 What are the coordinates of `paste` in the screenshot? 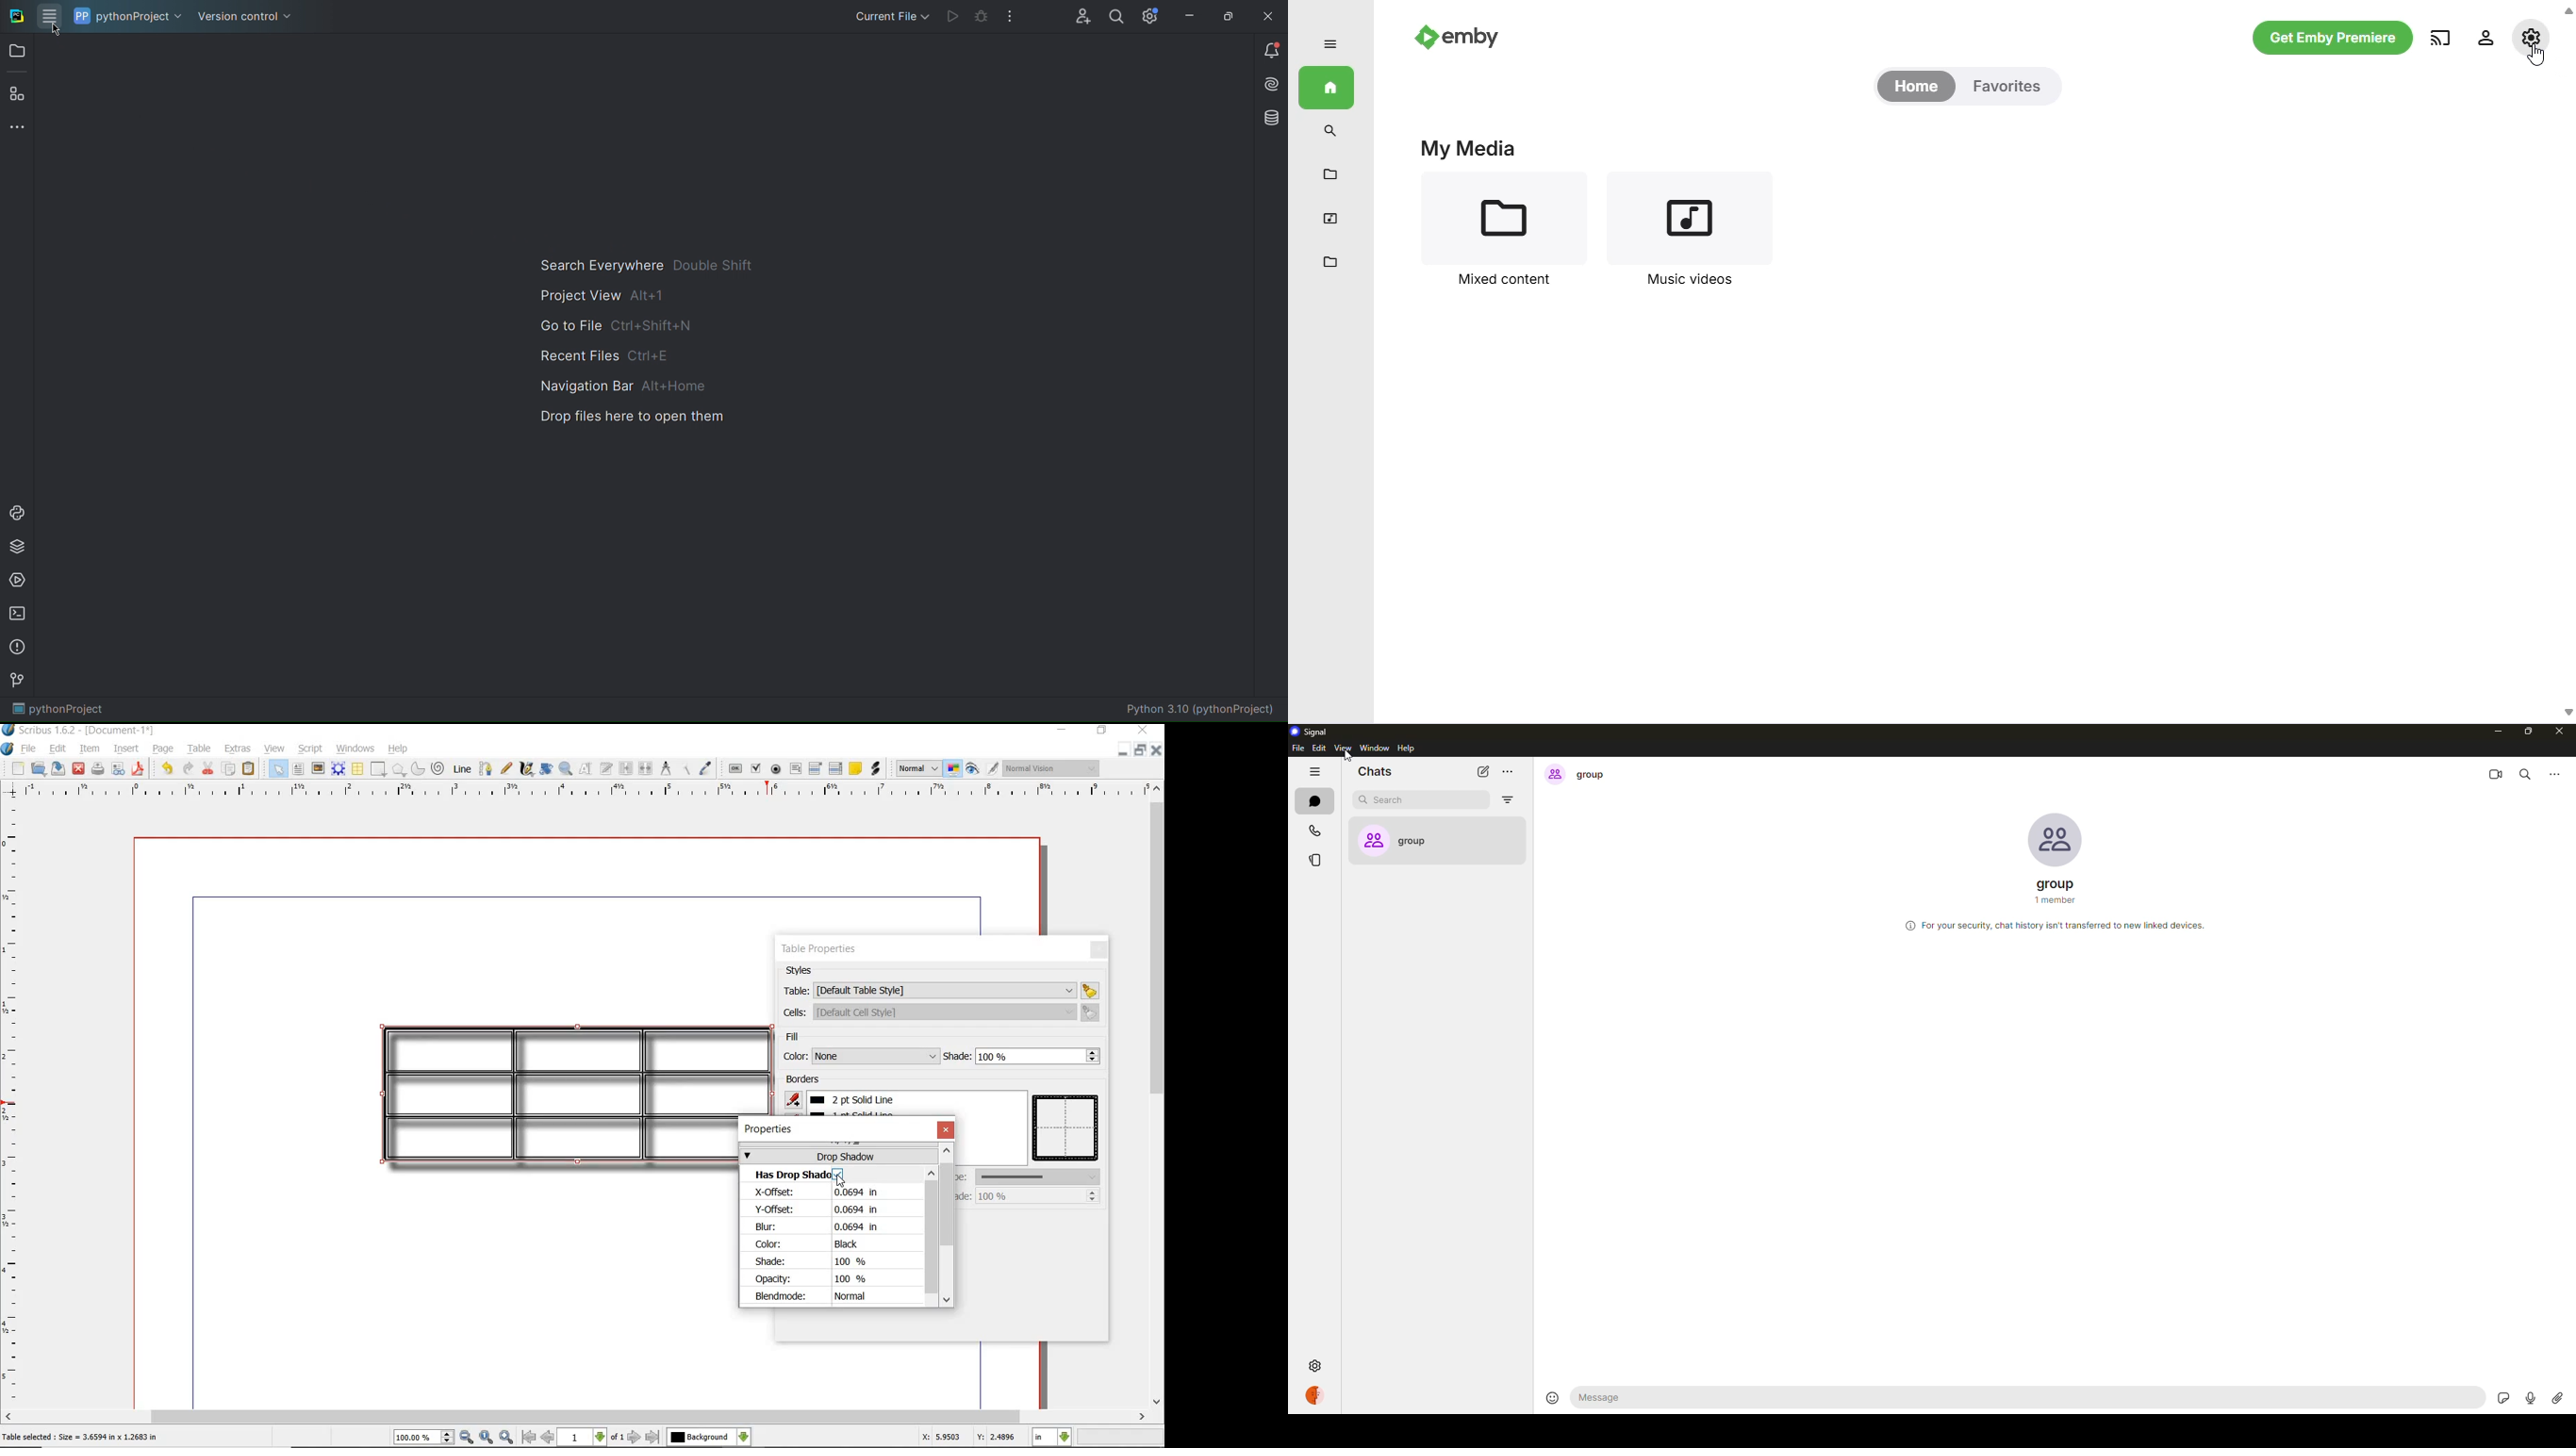 It's located at (250, 768).